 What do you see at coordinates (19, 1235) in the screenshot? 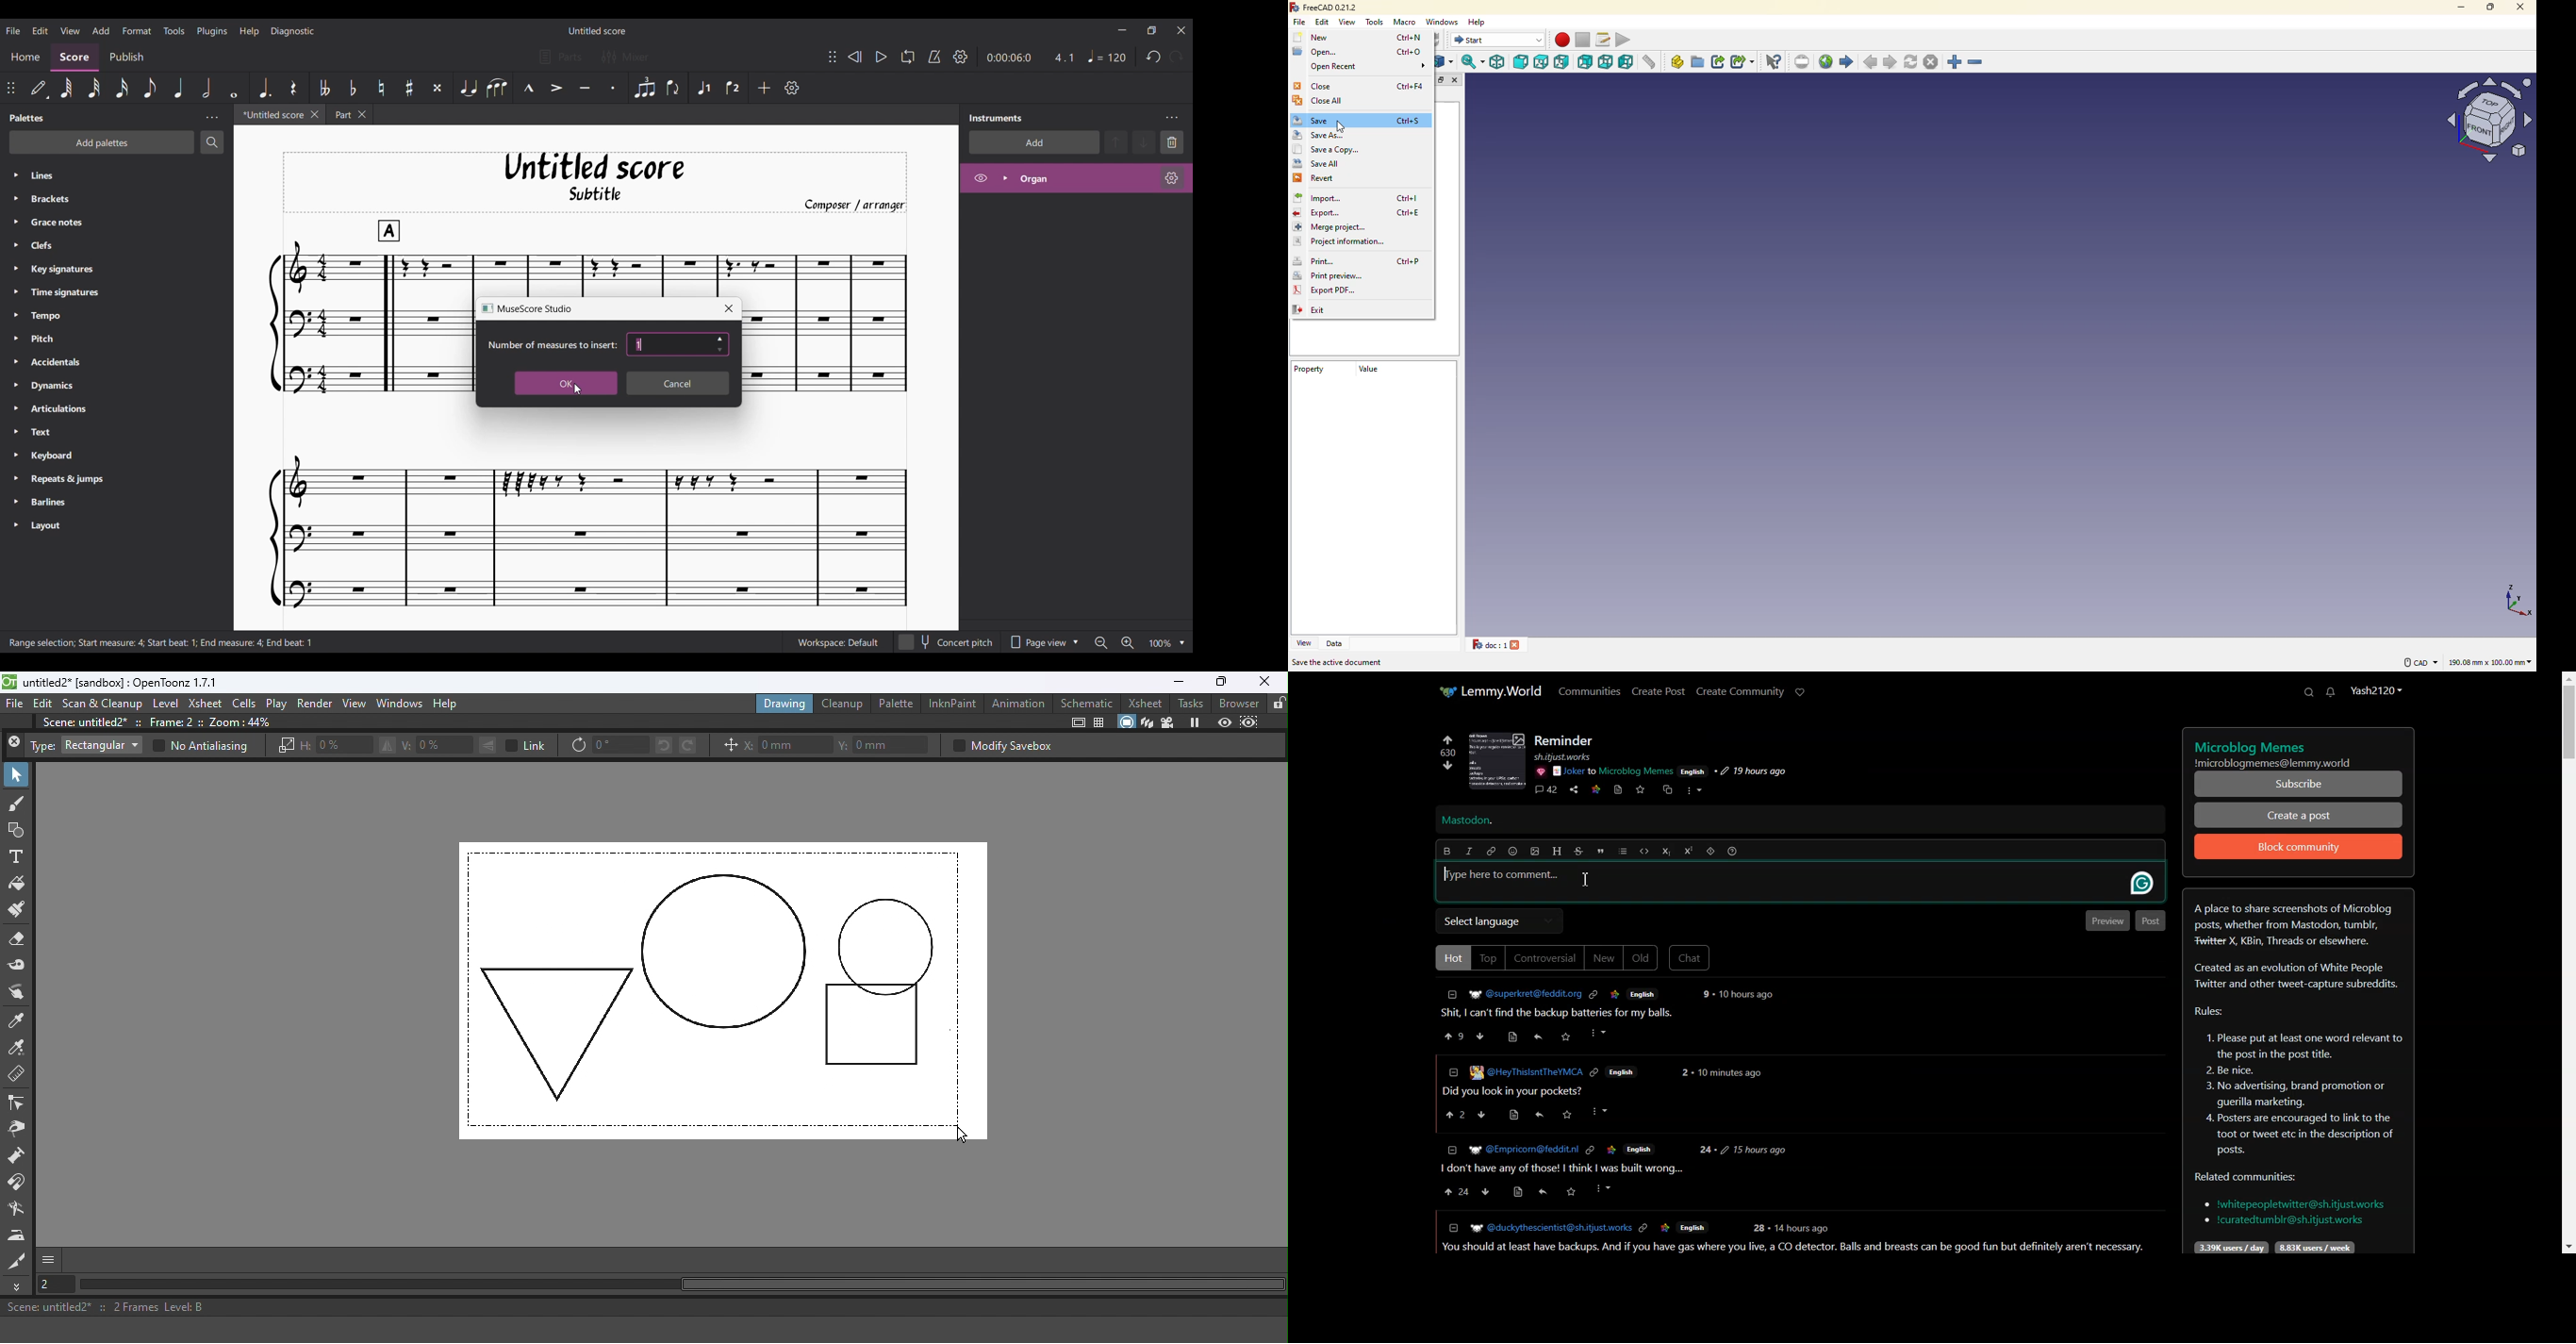
I see `Iron tool` at bounding box center [19, 1235].